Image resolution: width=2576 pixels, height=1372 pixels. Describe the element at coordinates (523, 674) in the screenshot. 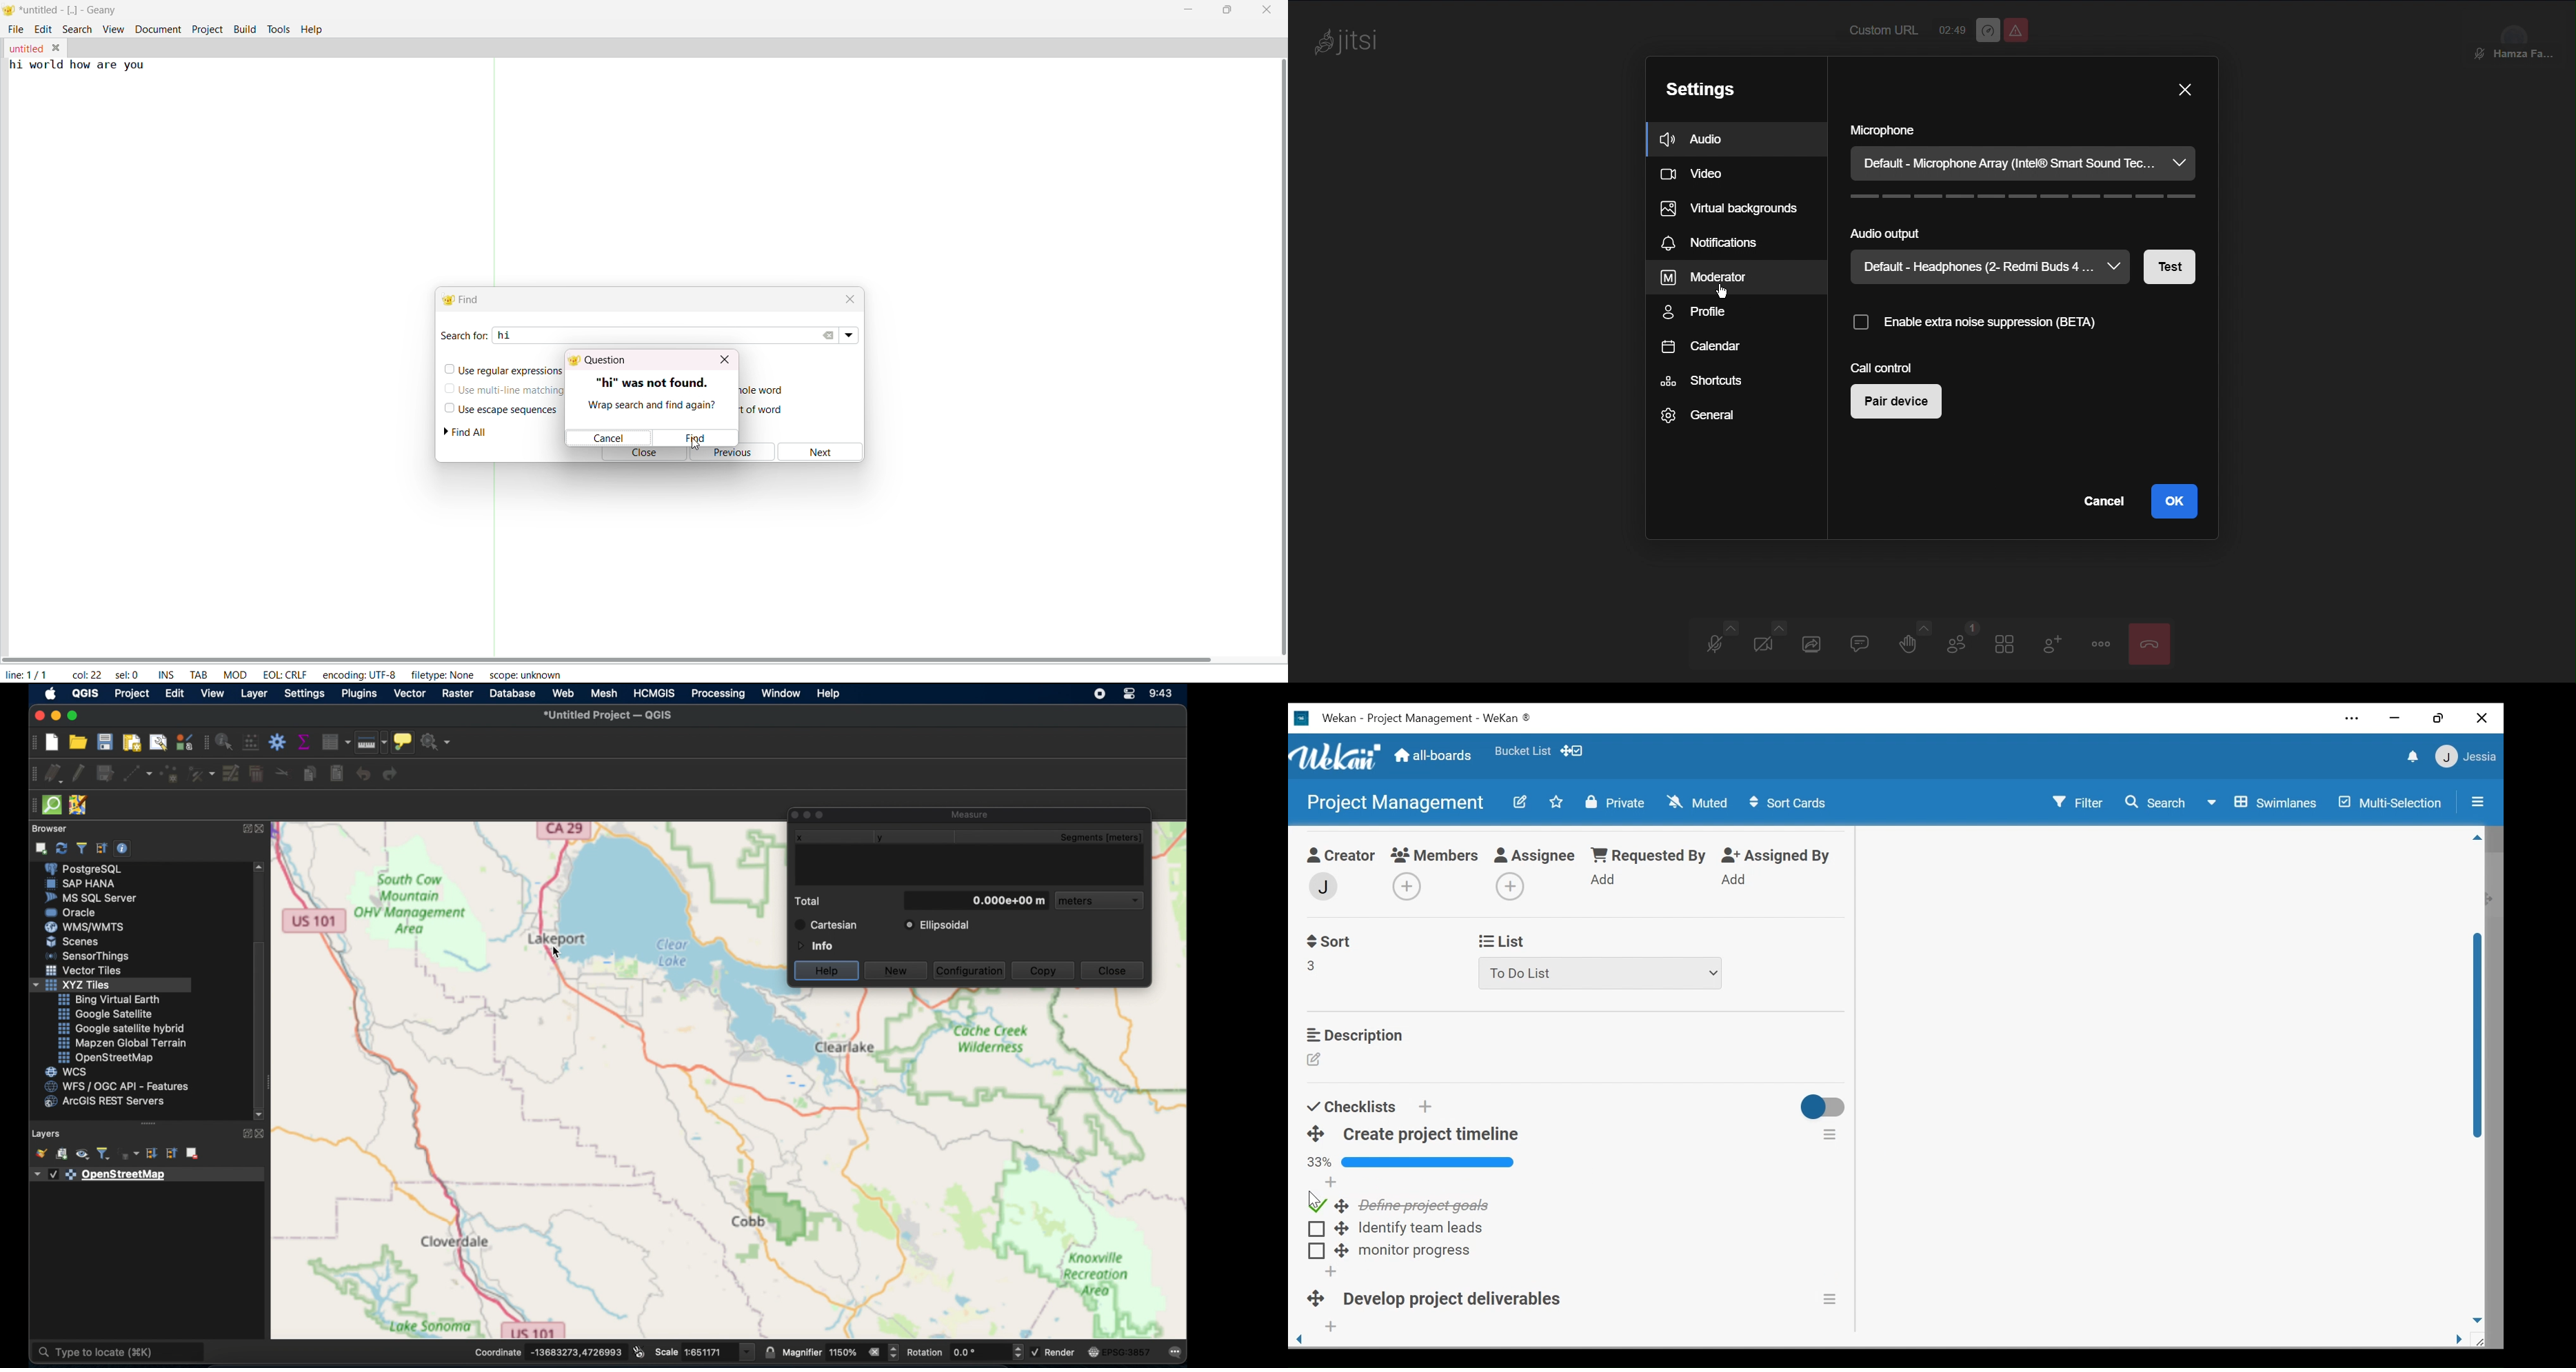

I see `scope: unknown` at that location.